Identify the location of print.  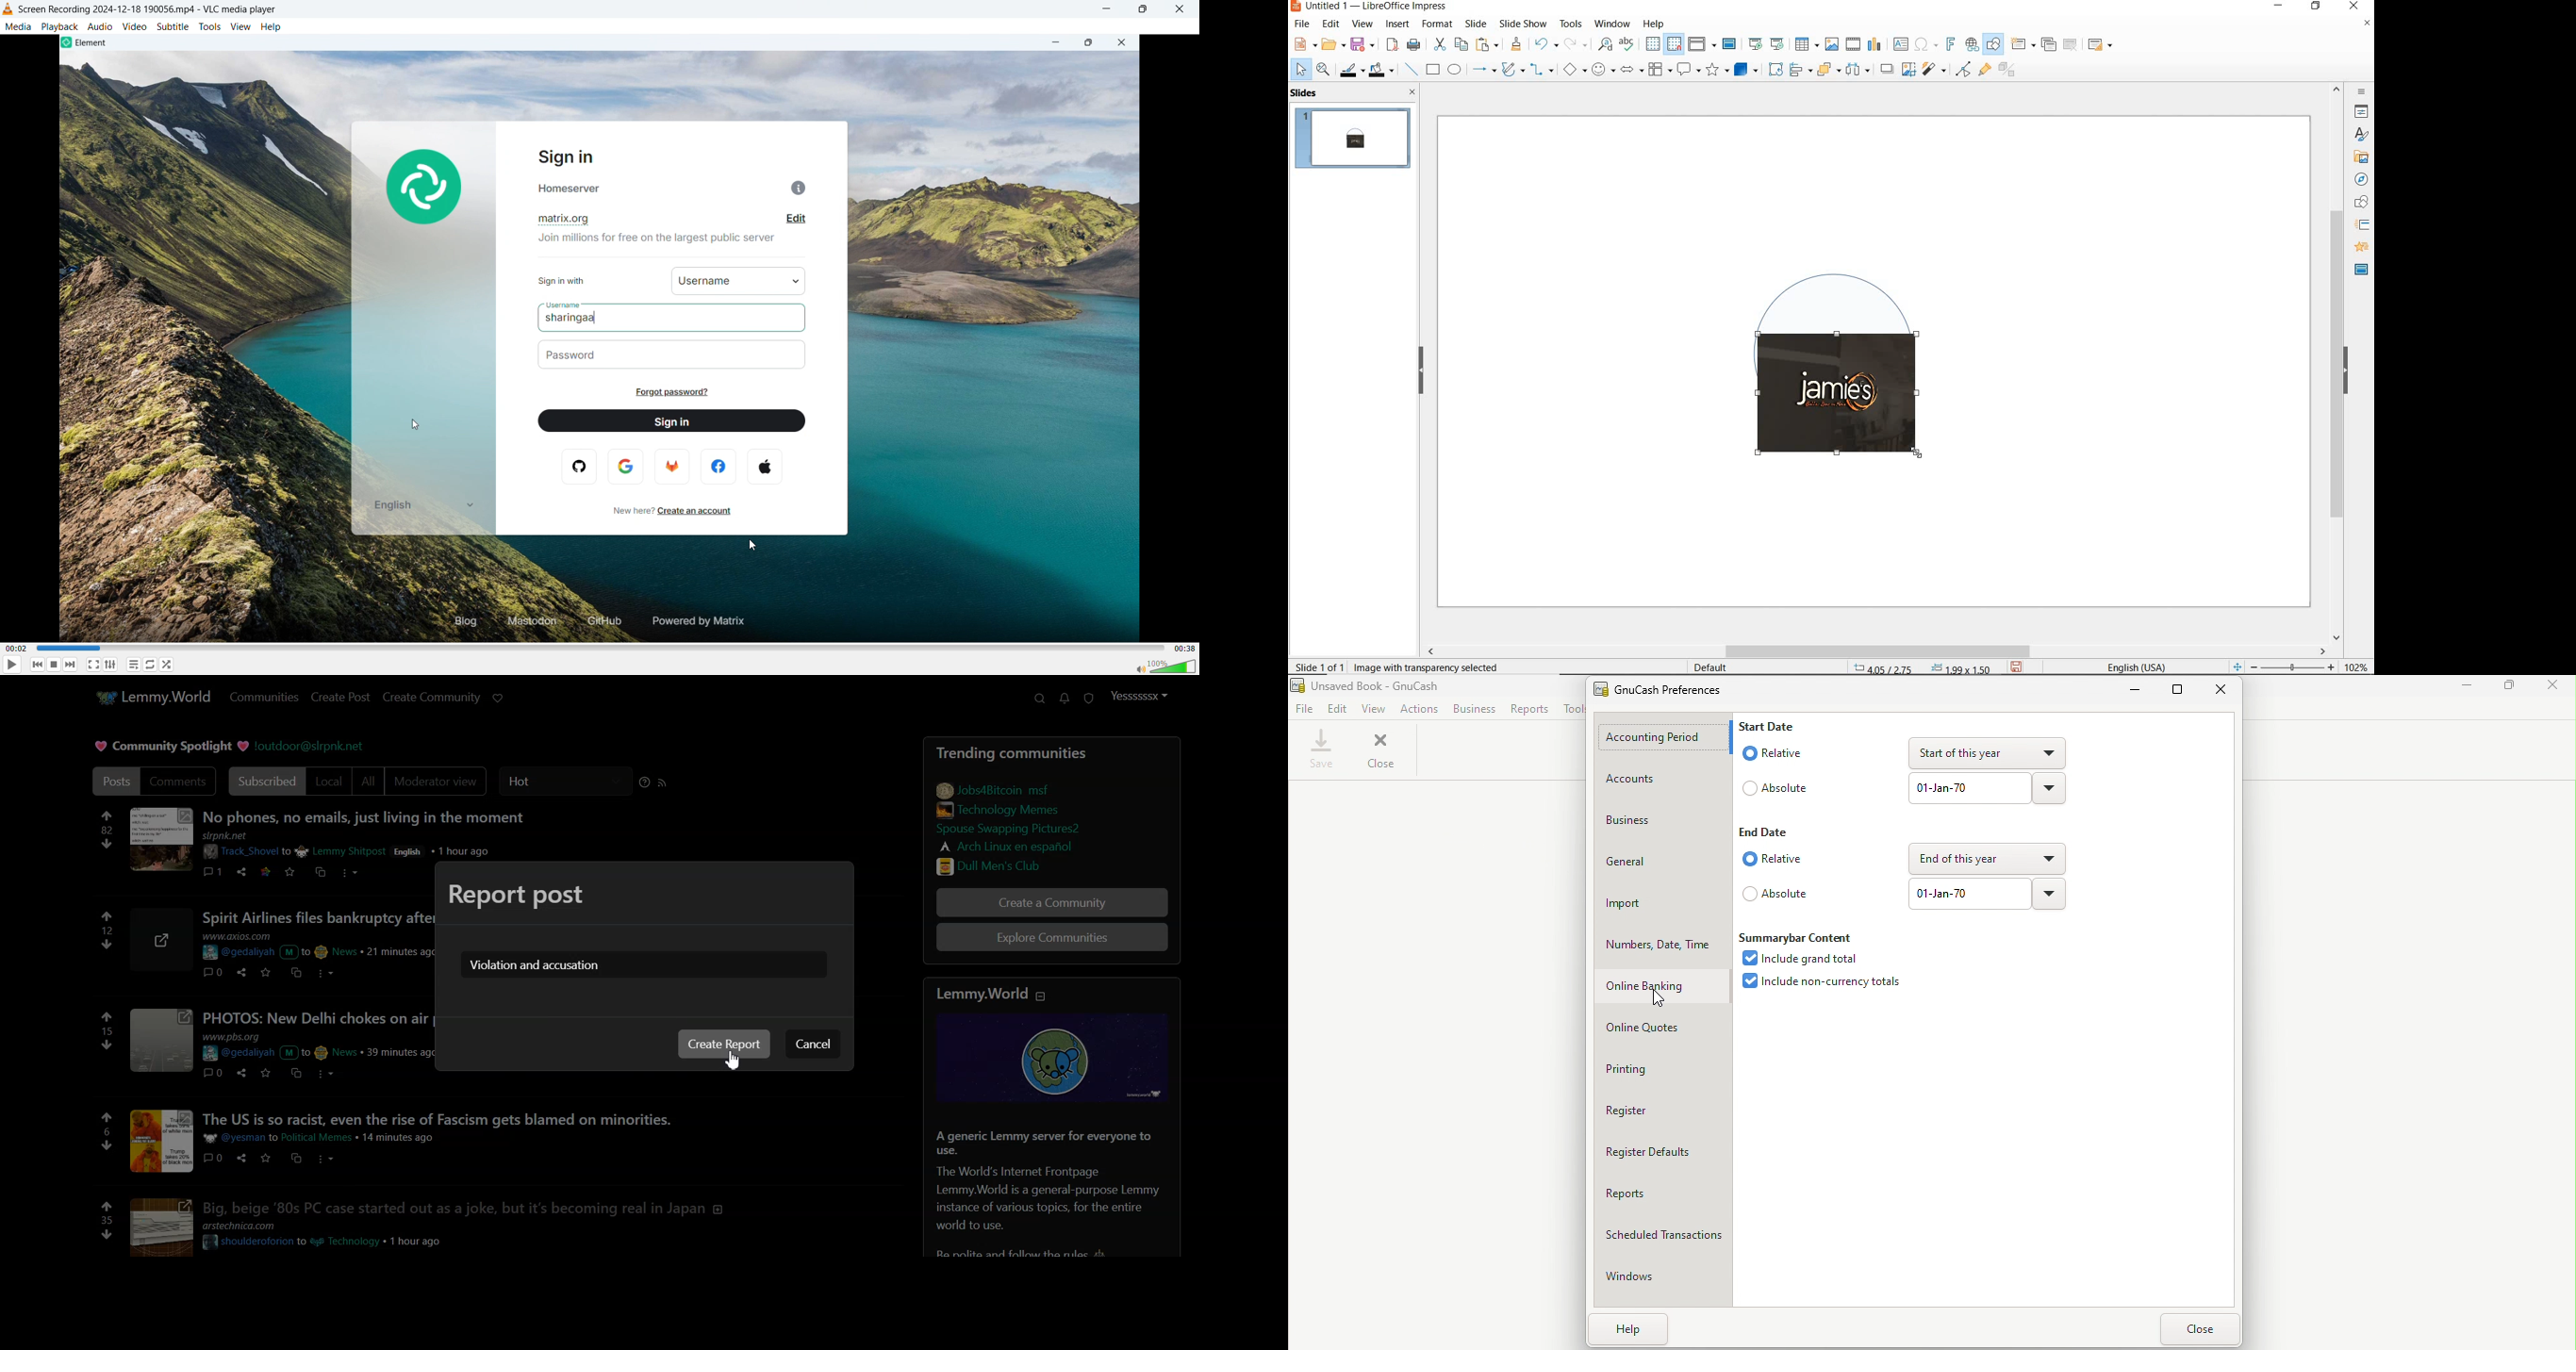
(1413, 43).